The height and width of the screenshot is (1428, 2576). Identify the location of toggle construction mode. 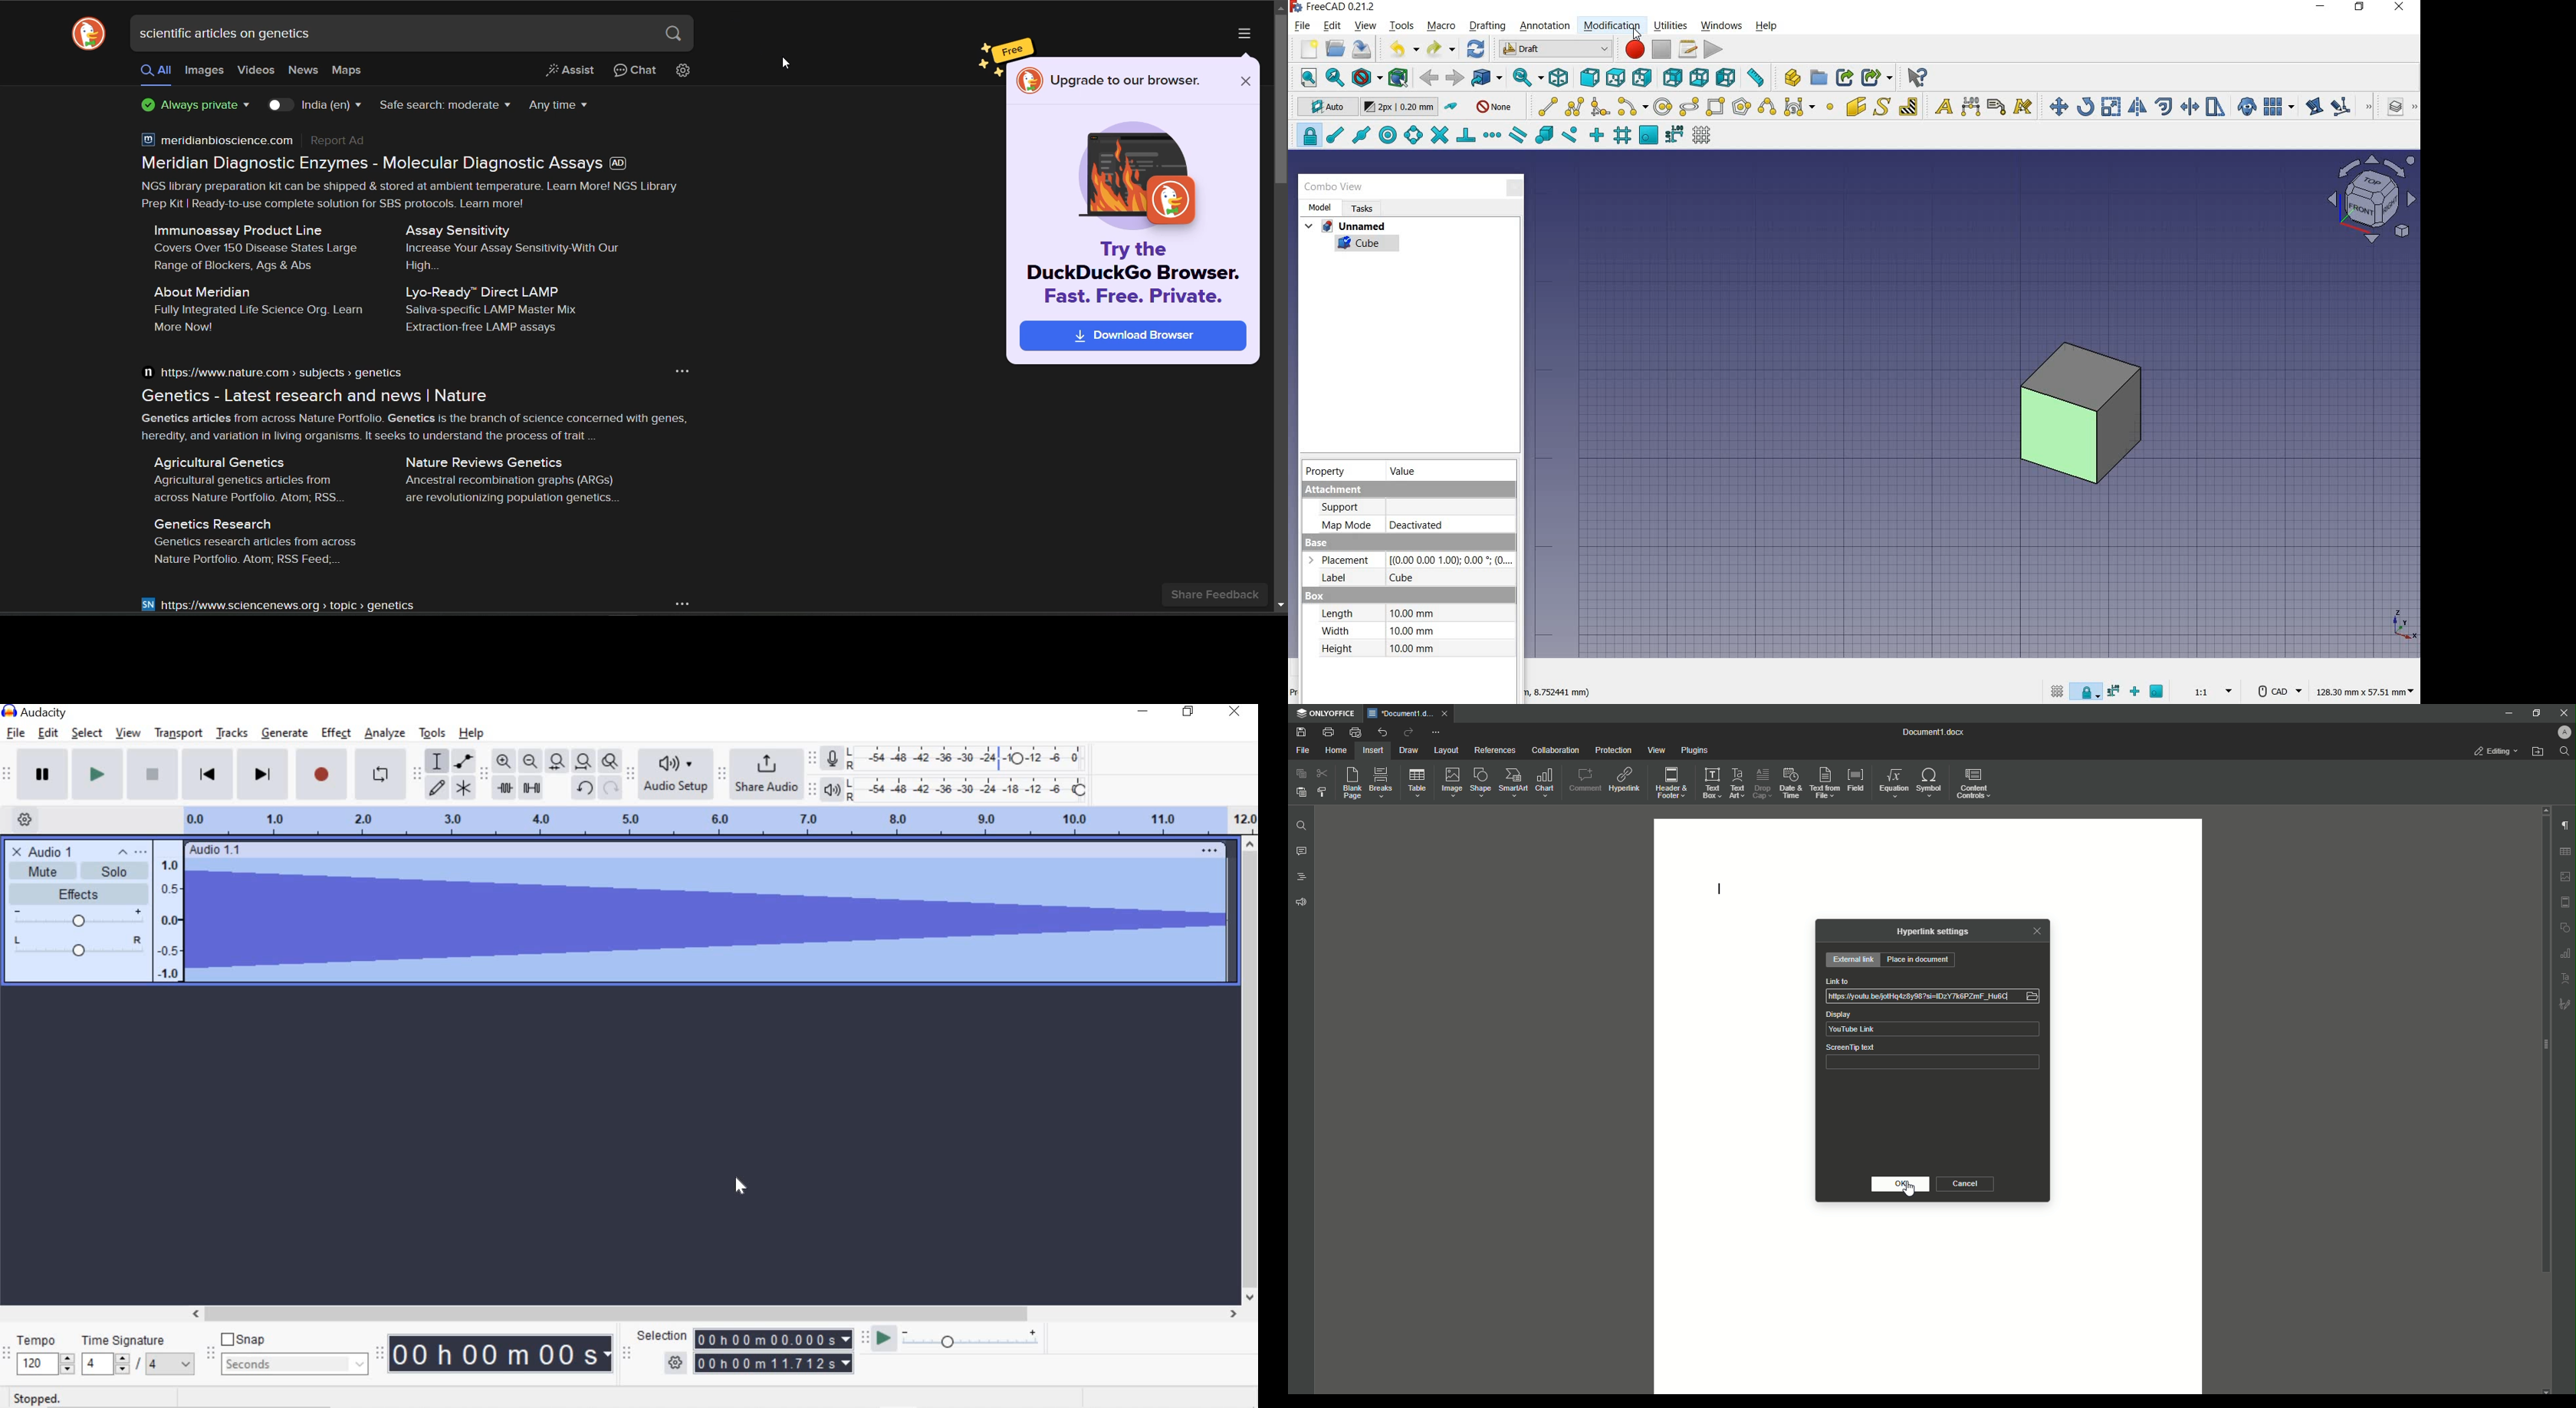
(1452, 107).